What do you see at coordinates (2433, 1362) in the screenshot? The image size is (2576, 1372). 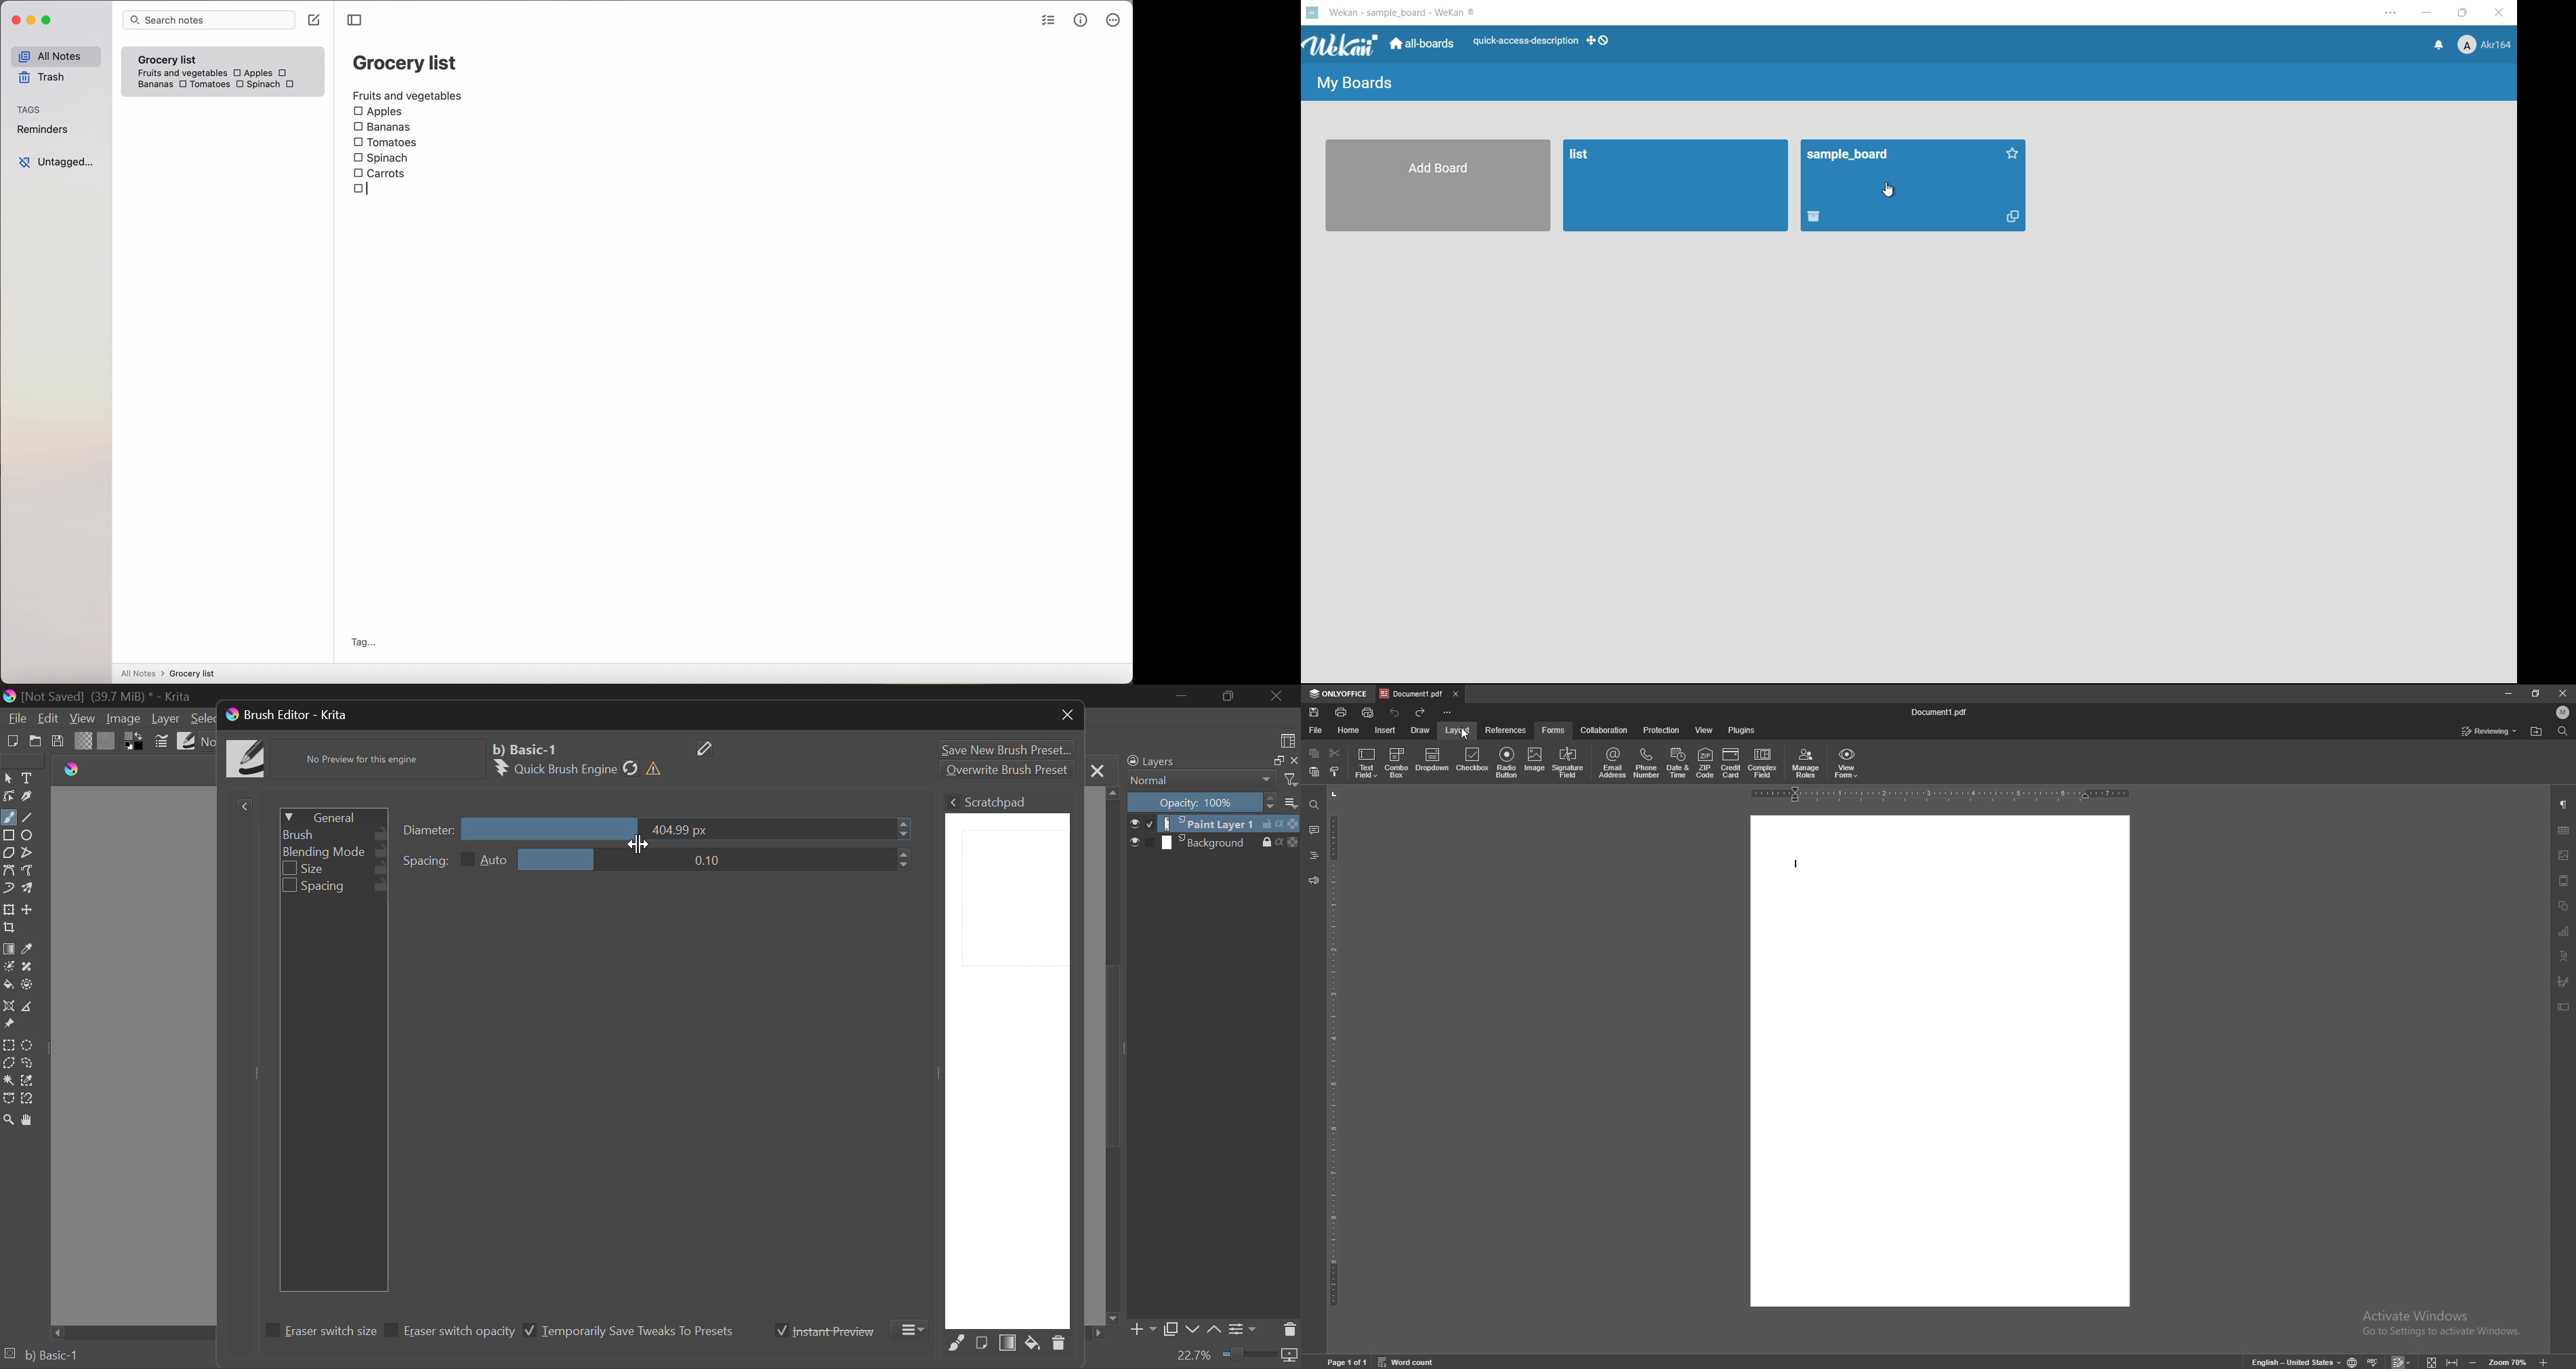 I see `fit to screen` at bounding box center [2433, 1362].